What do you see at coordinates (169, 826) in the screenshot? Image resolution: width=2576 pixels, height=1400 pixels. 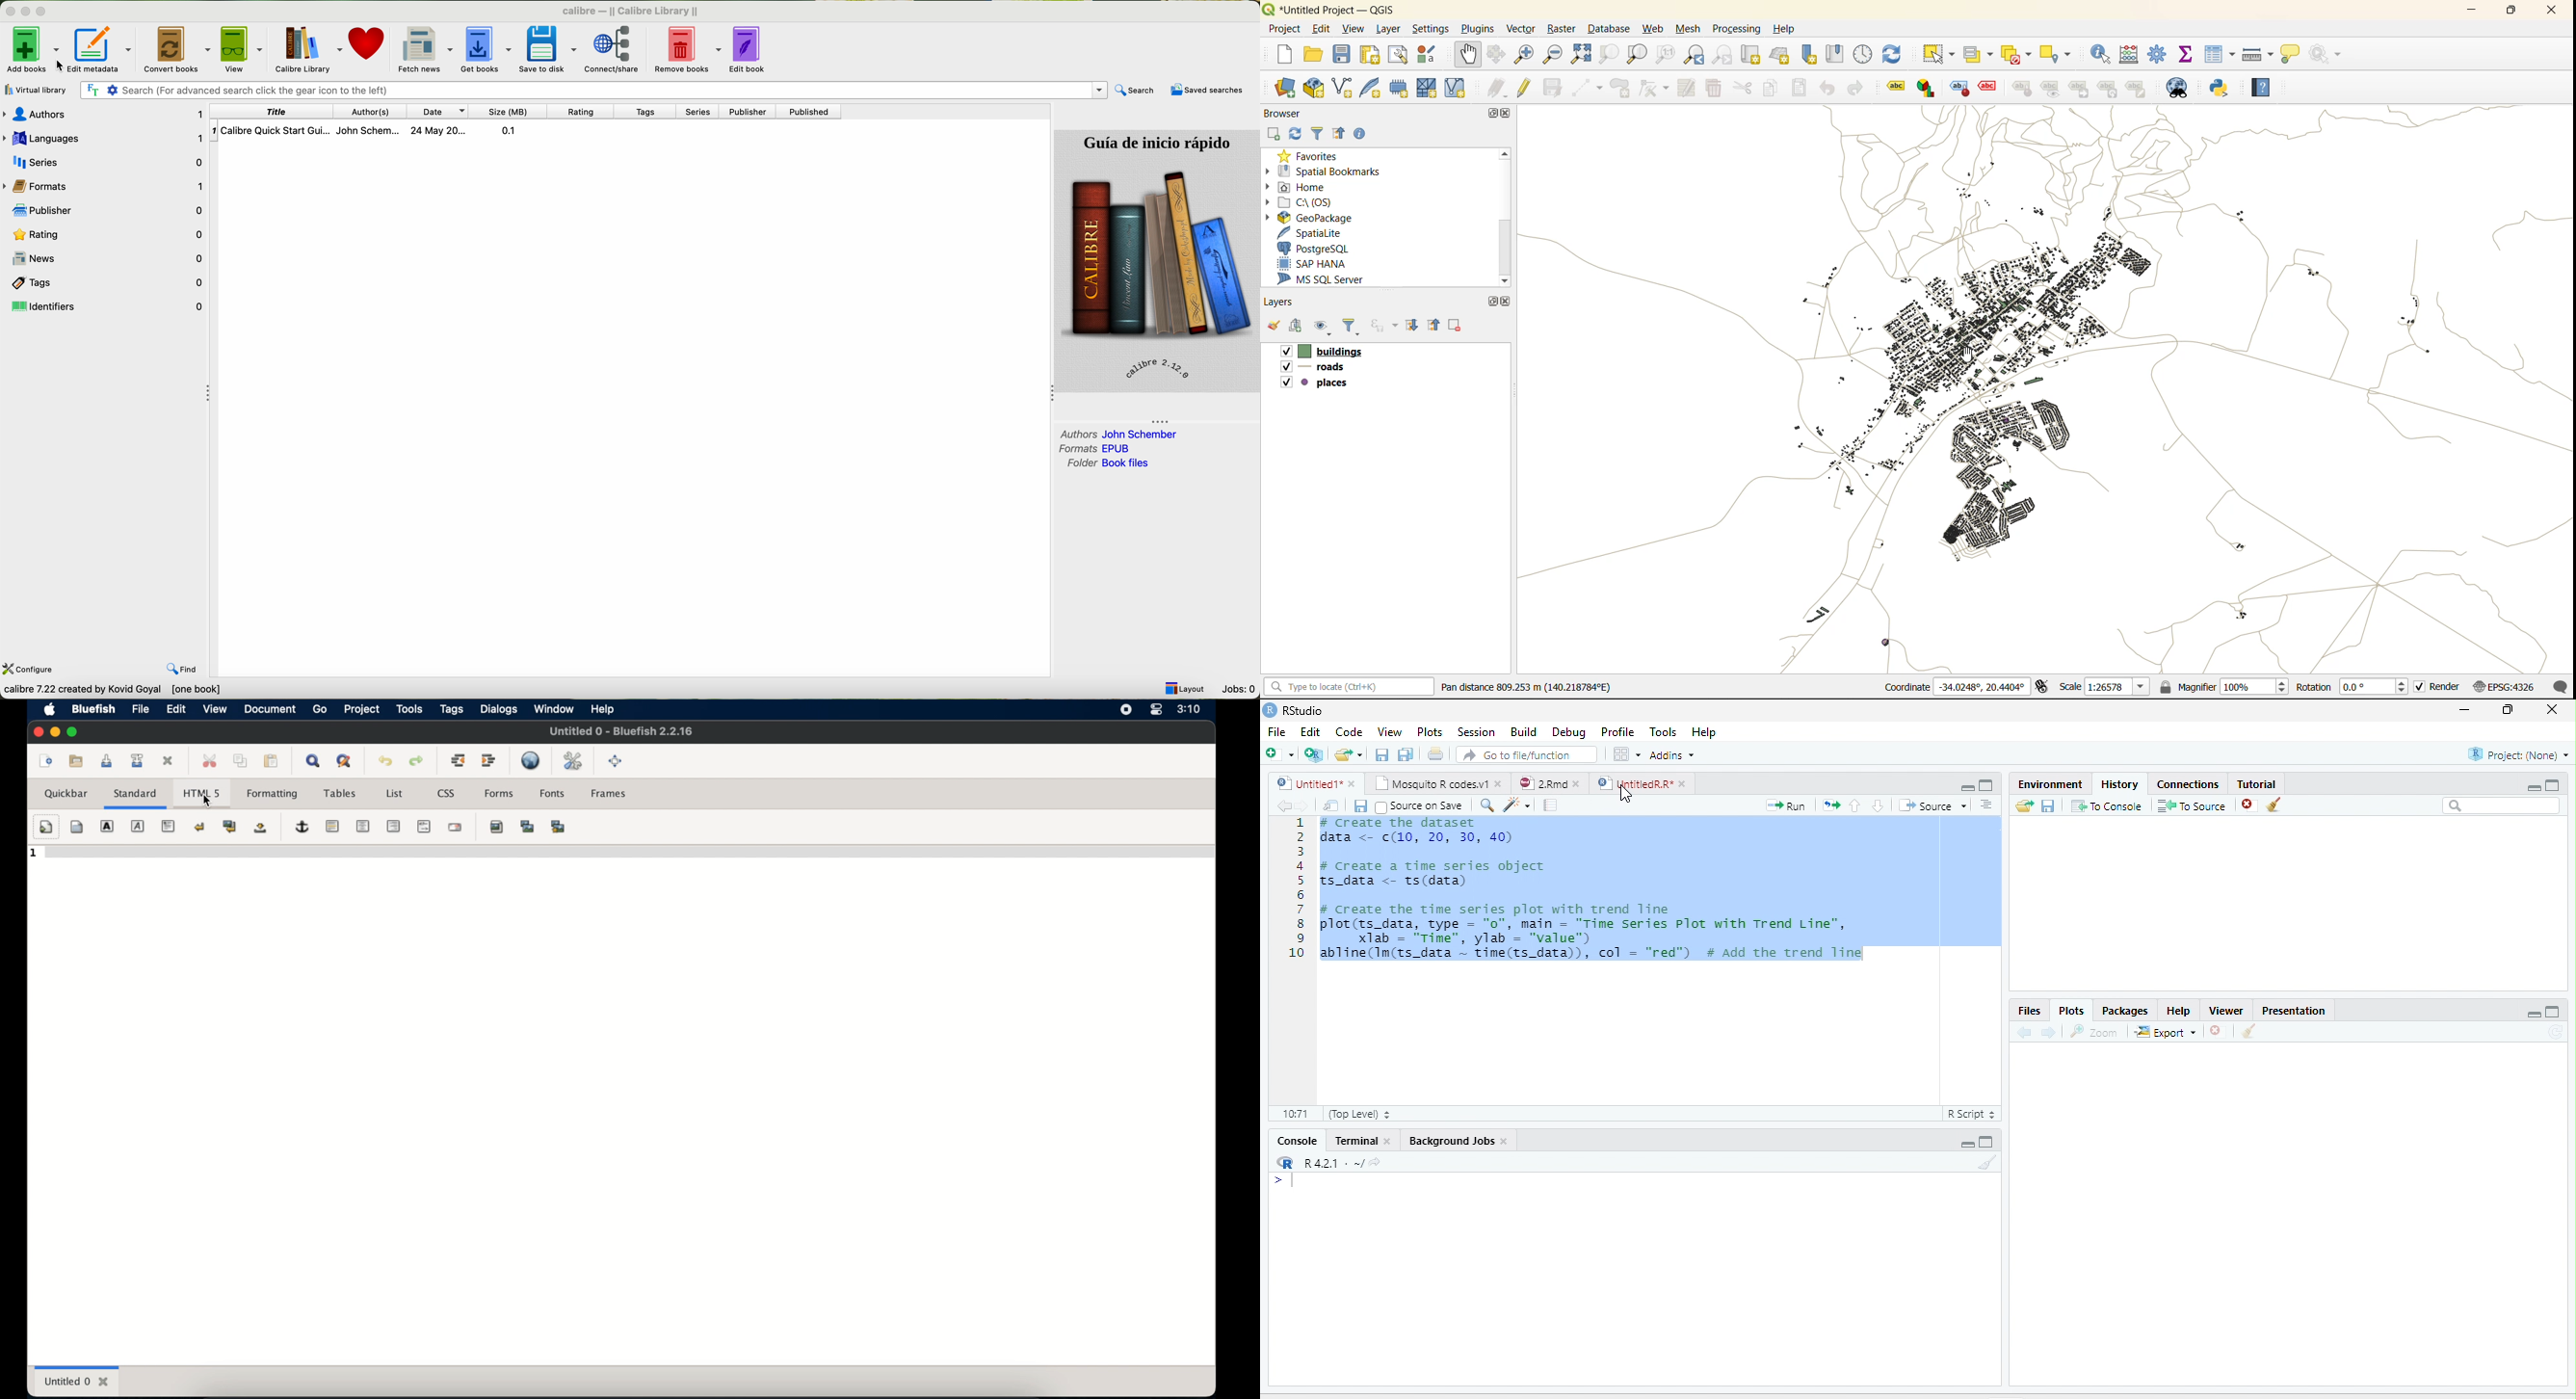 I see `paragraph` at bounding box center [169, 826].